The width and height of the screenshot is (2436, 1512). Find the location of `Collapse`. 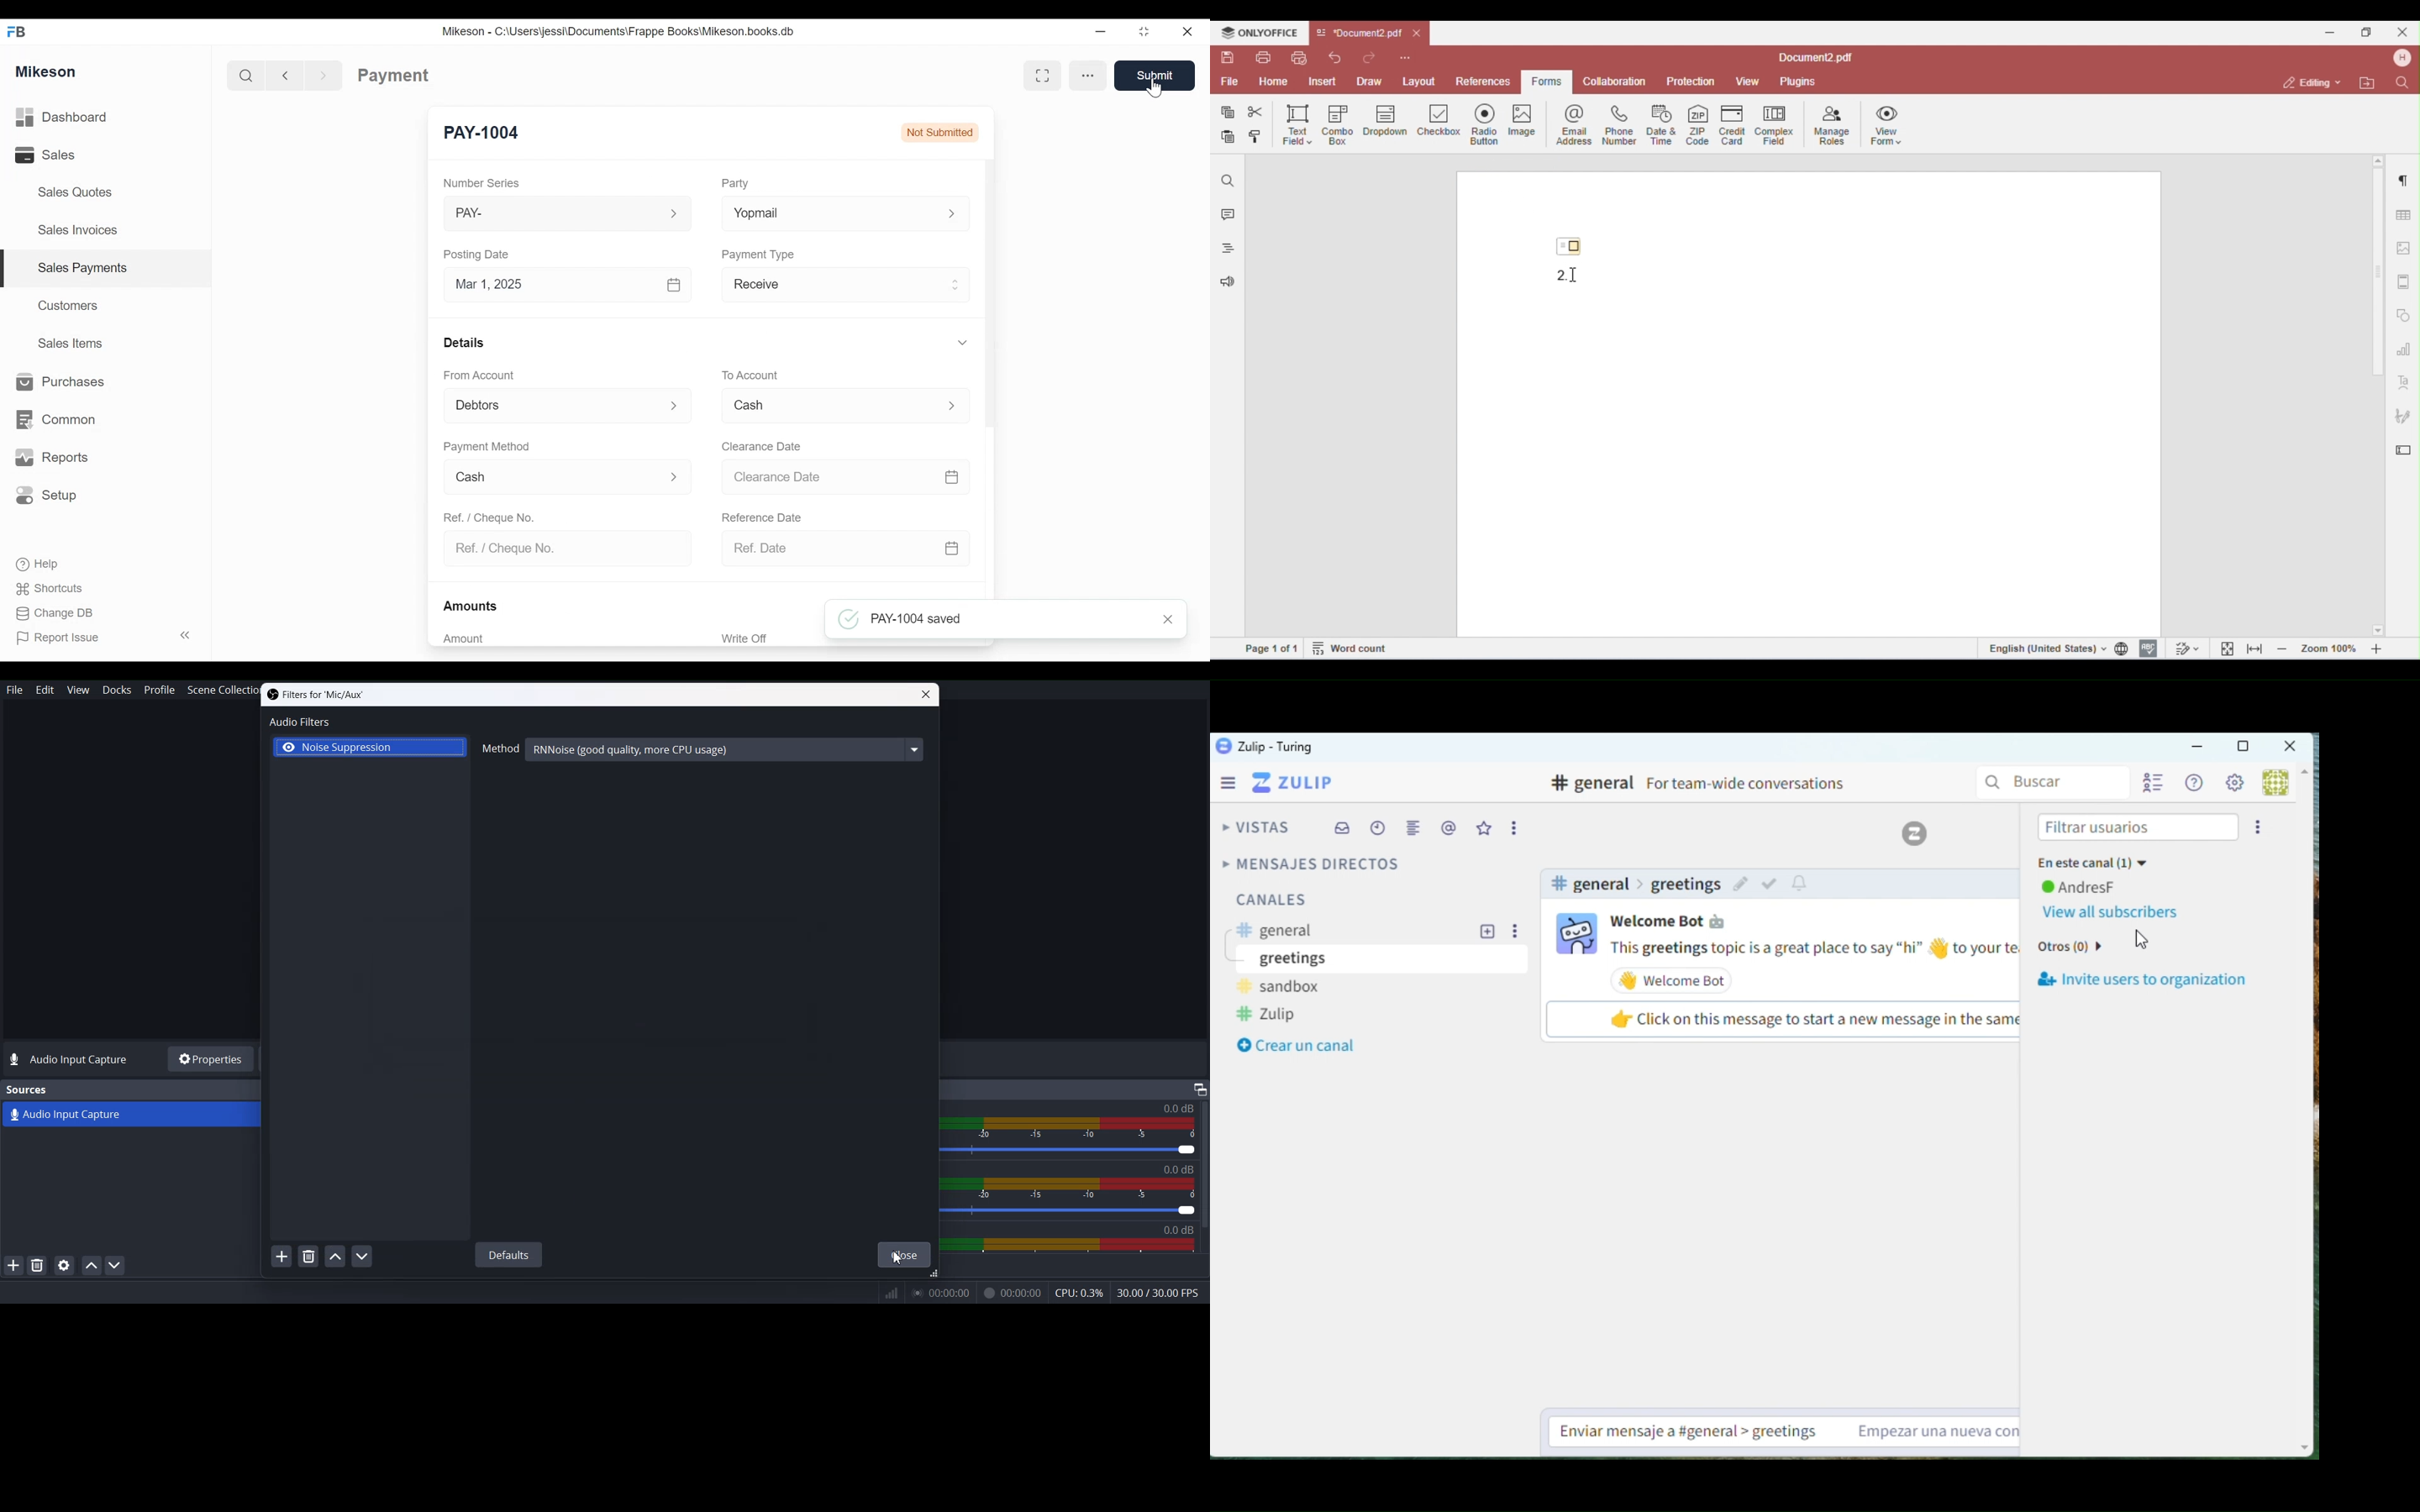

Collapse is located at coordinates (188, 636).